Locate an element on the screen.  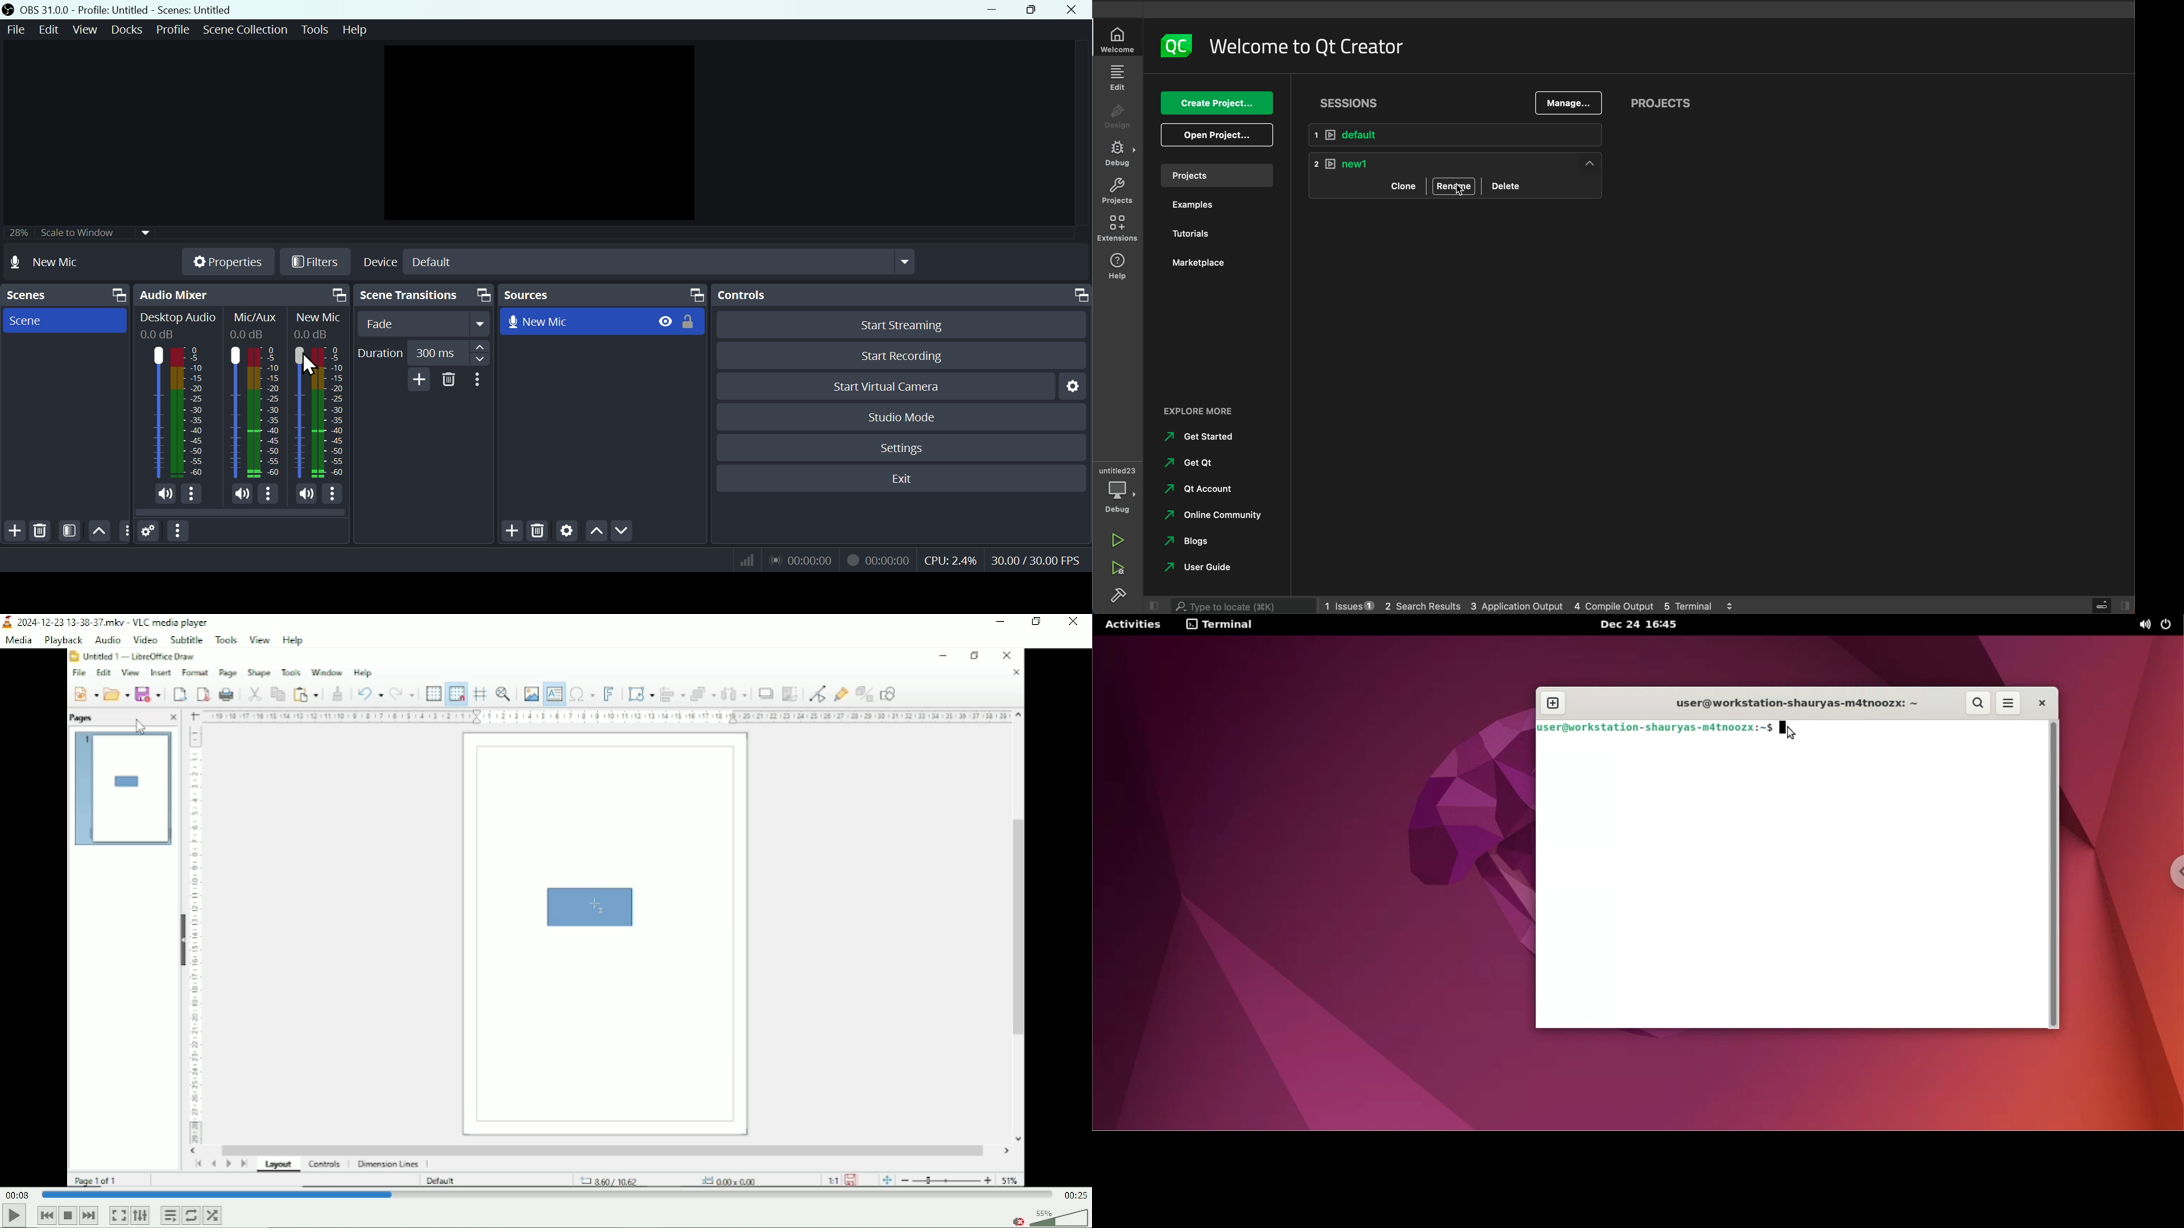
debug is located at coordinates (1118, 157).